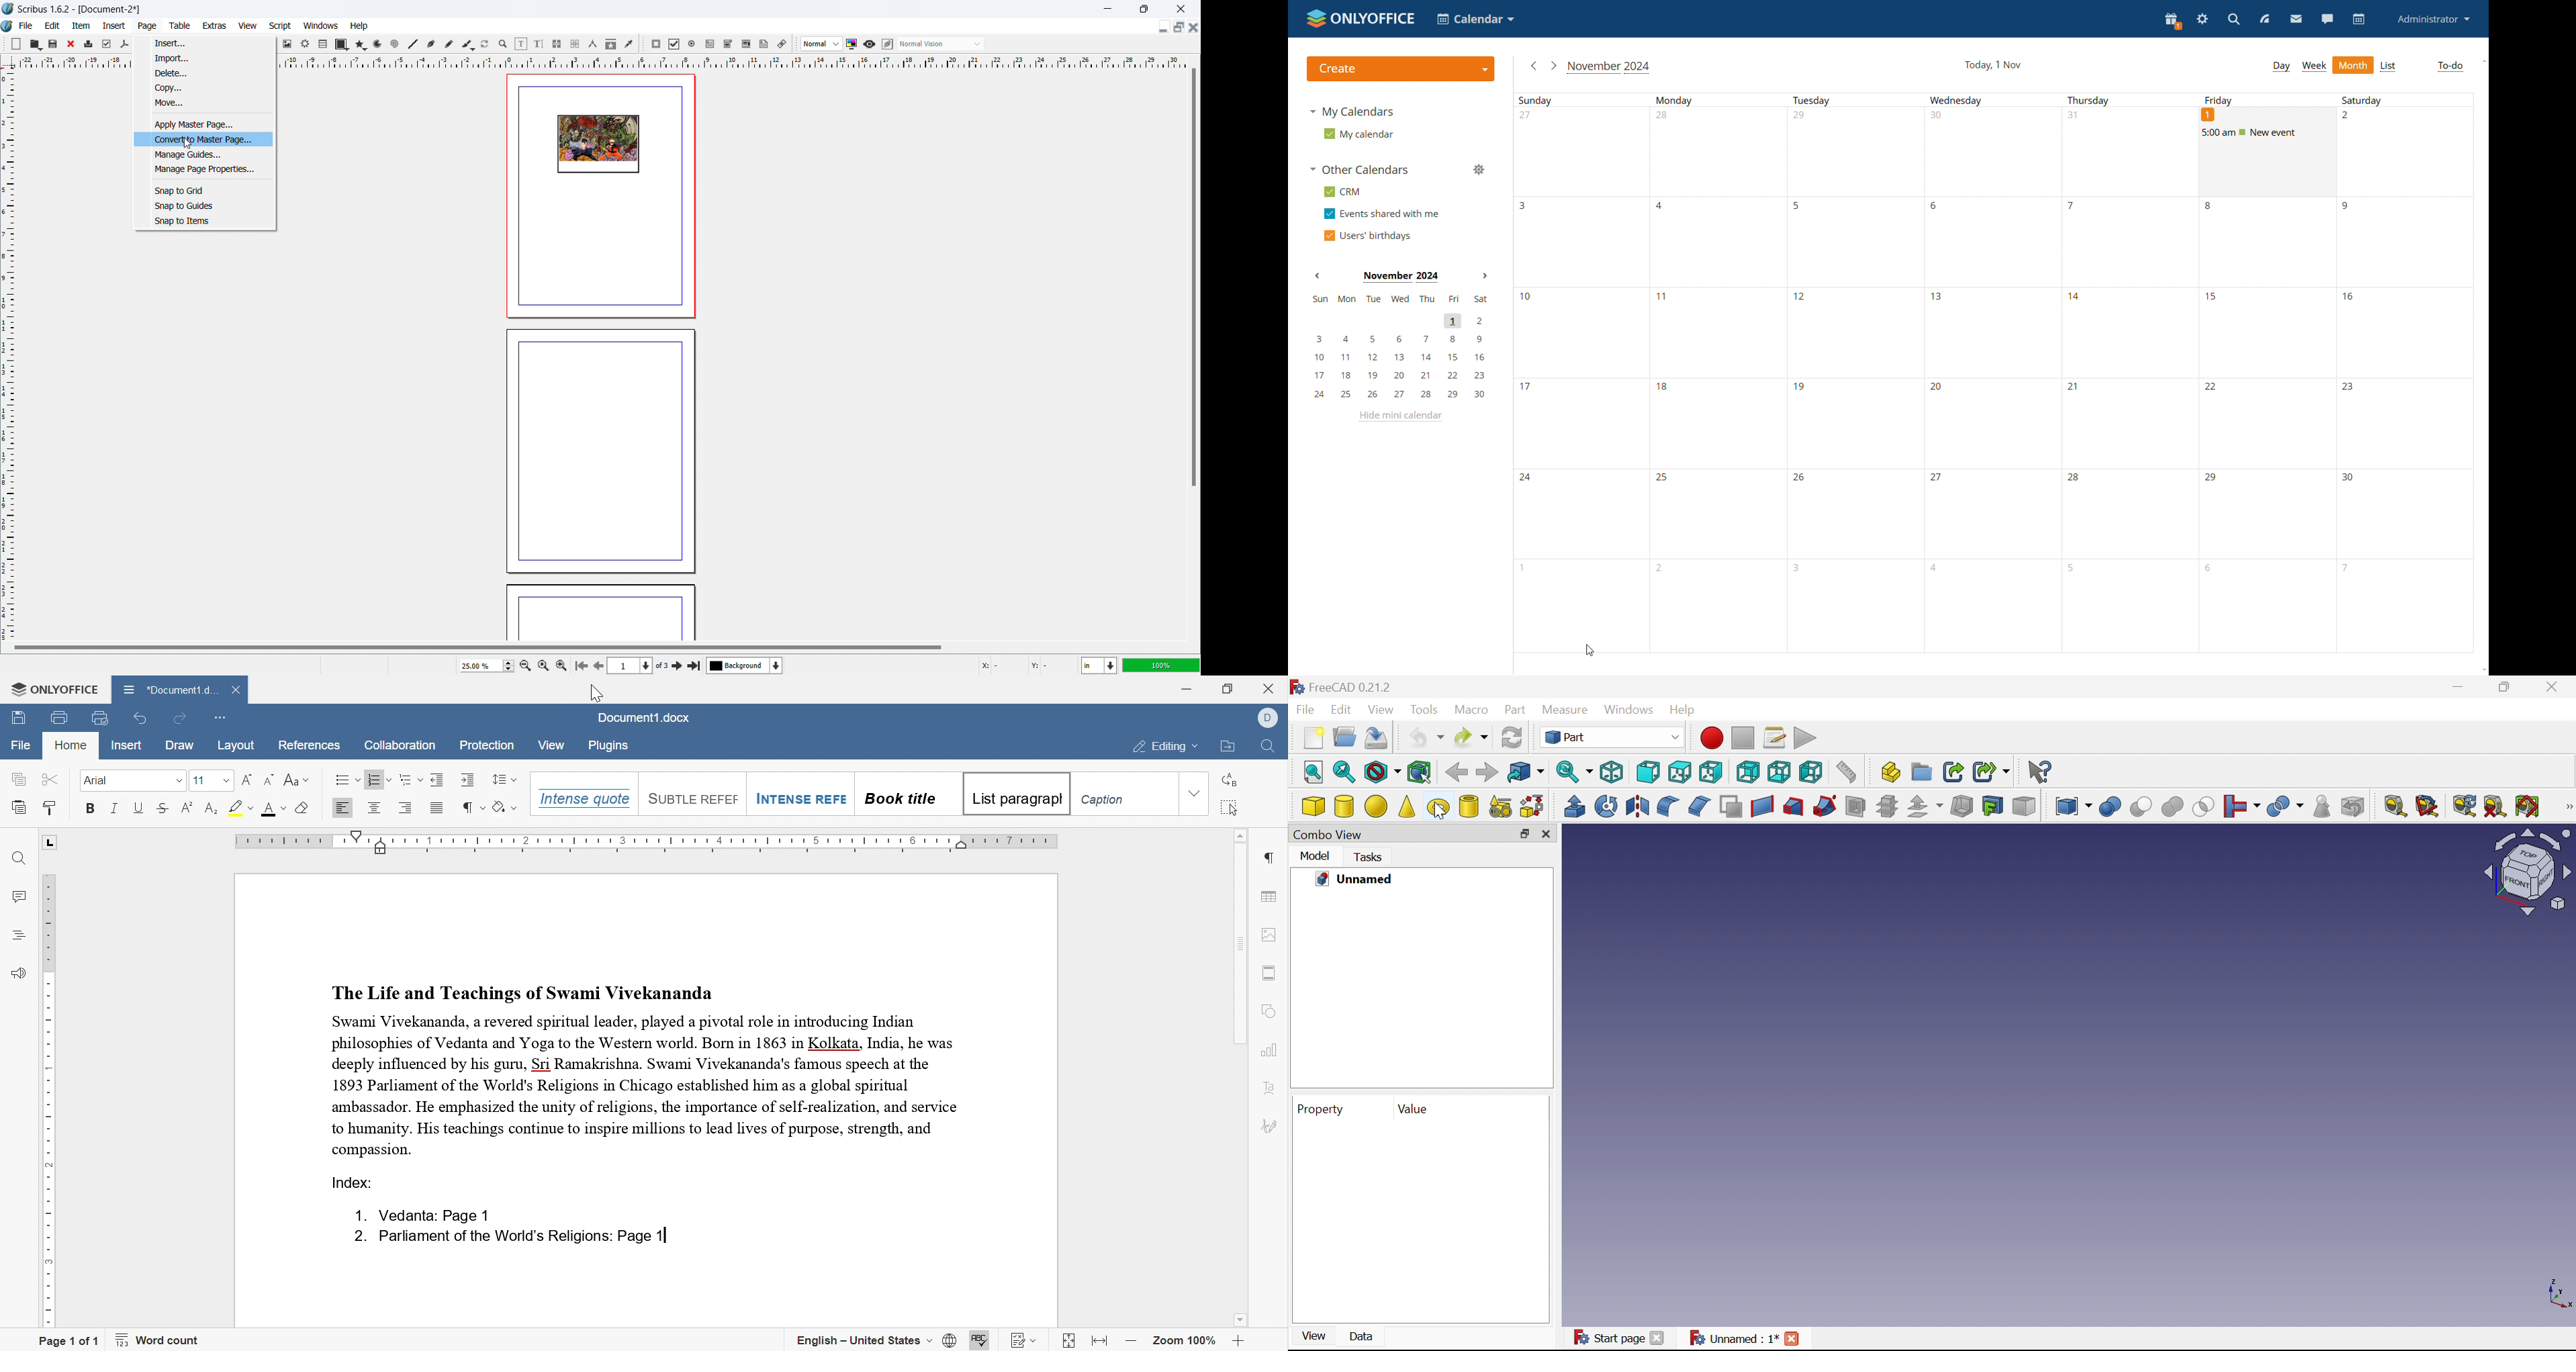 This screenshot has width=2576, height=1372. What do you see at coordinates (1423, 772) in the screenshot?
I see `Boundary box` at bounding box center [1423, 772].